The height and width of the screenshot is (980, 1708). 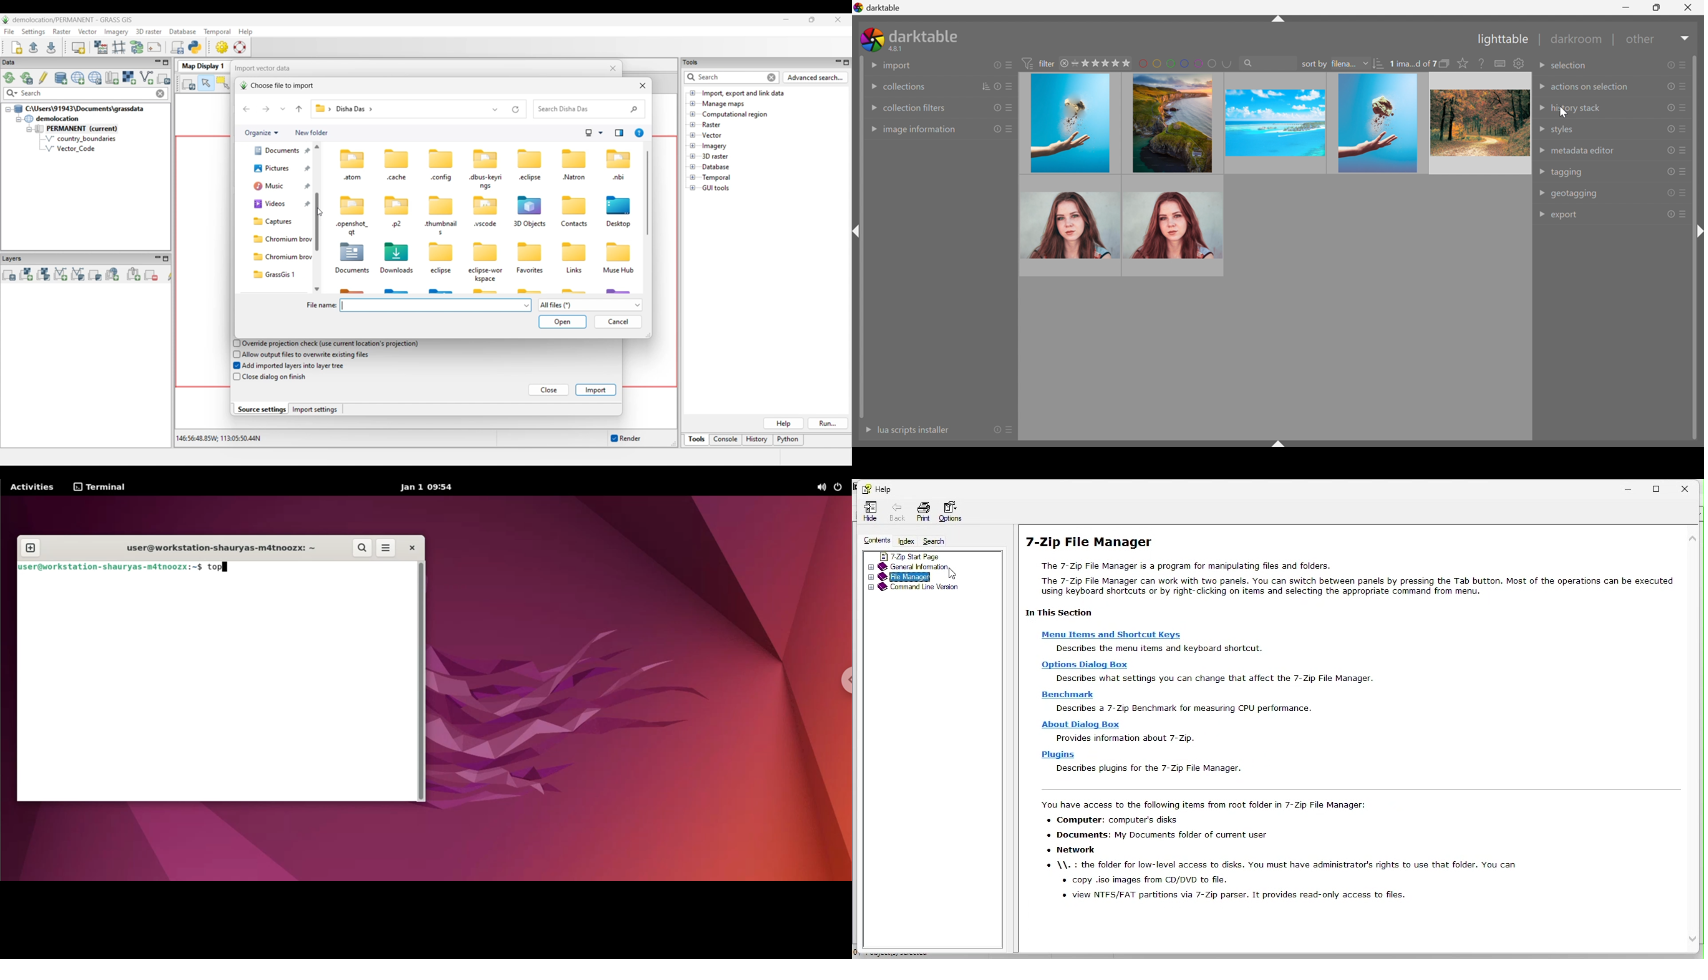 I want to click on cursor, so click(x=1562, y=113).